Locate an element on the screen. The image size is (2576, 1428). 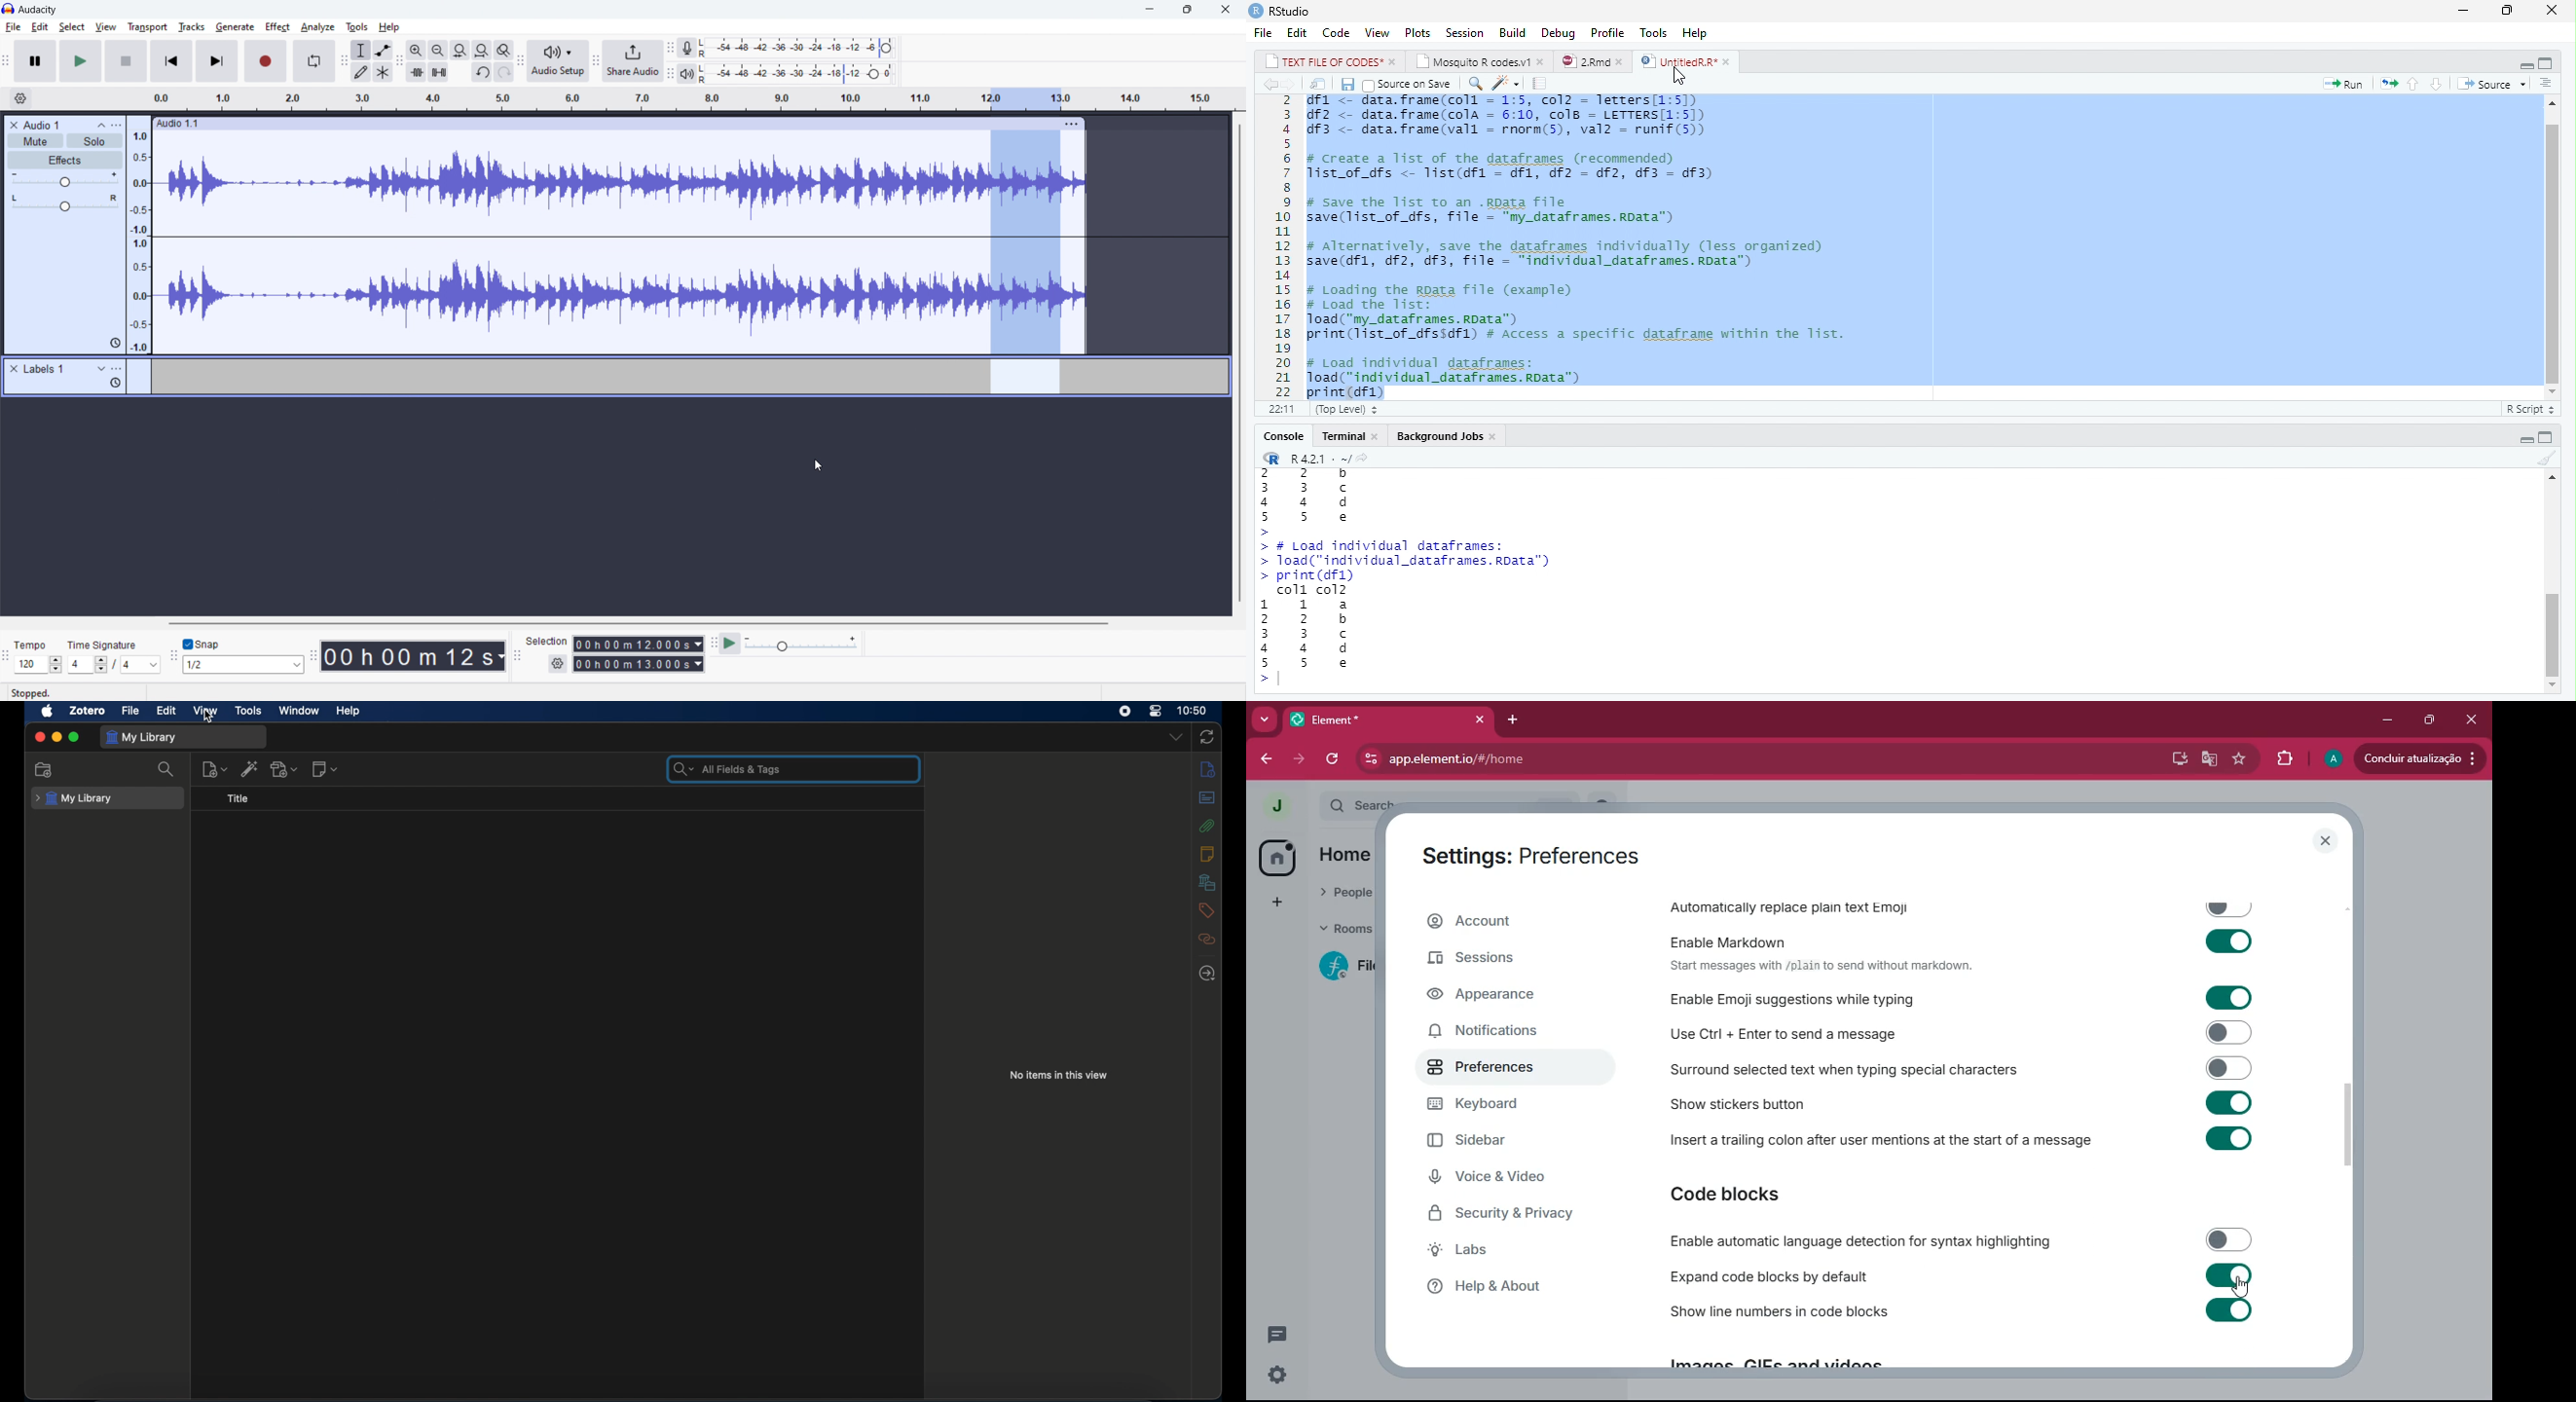
TEXT FILE OF CODES* is located at coordinates (1328, 60).